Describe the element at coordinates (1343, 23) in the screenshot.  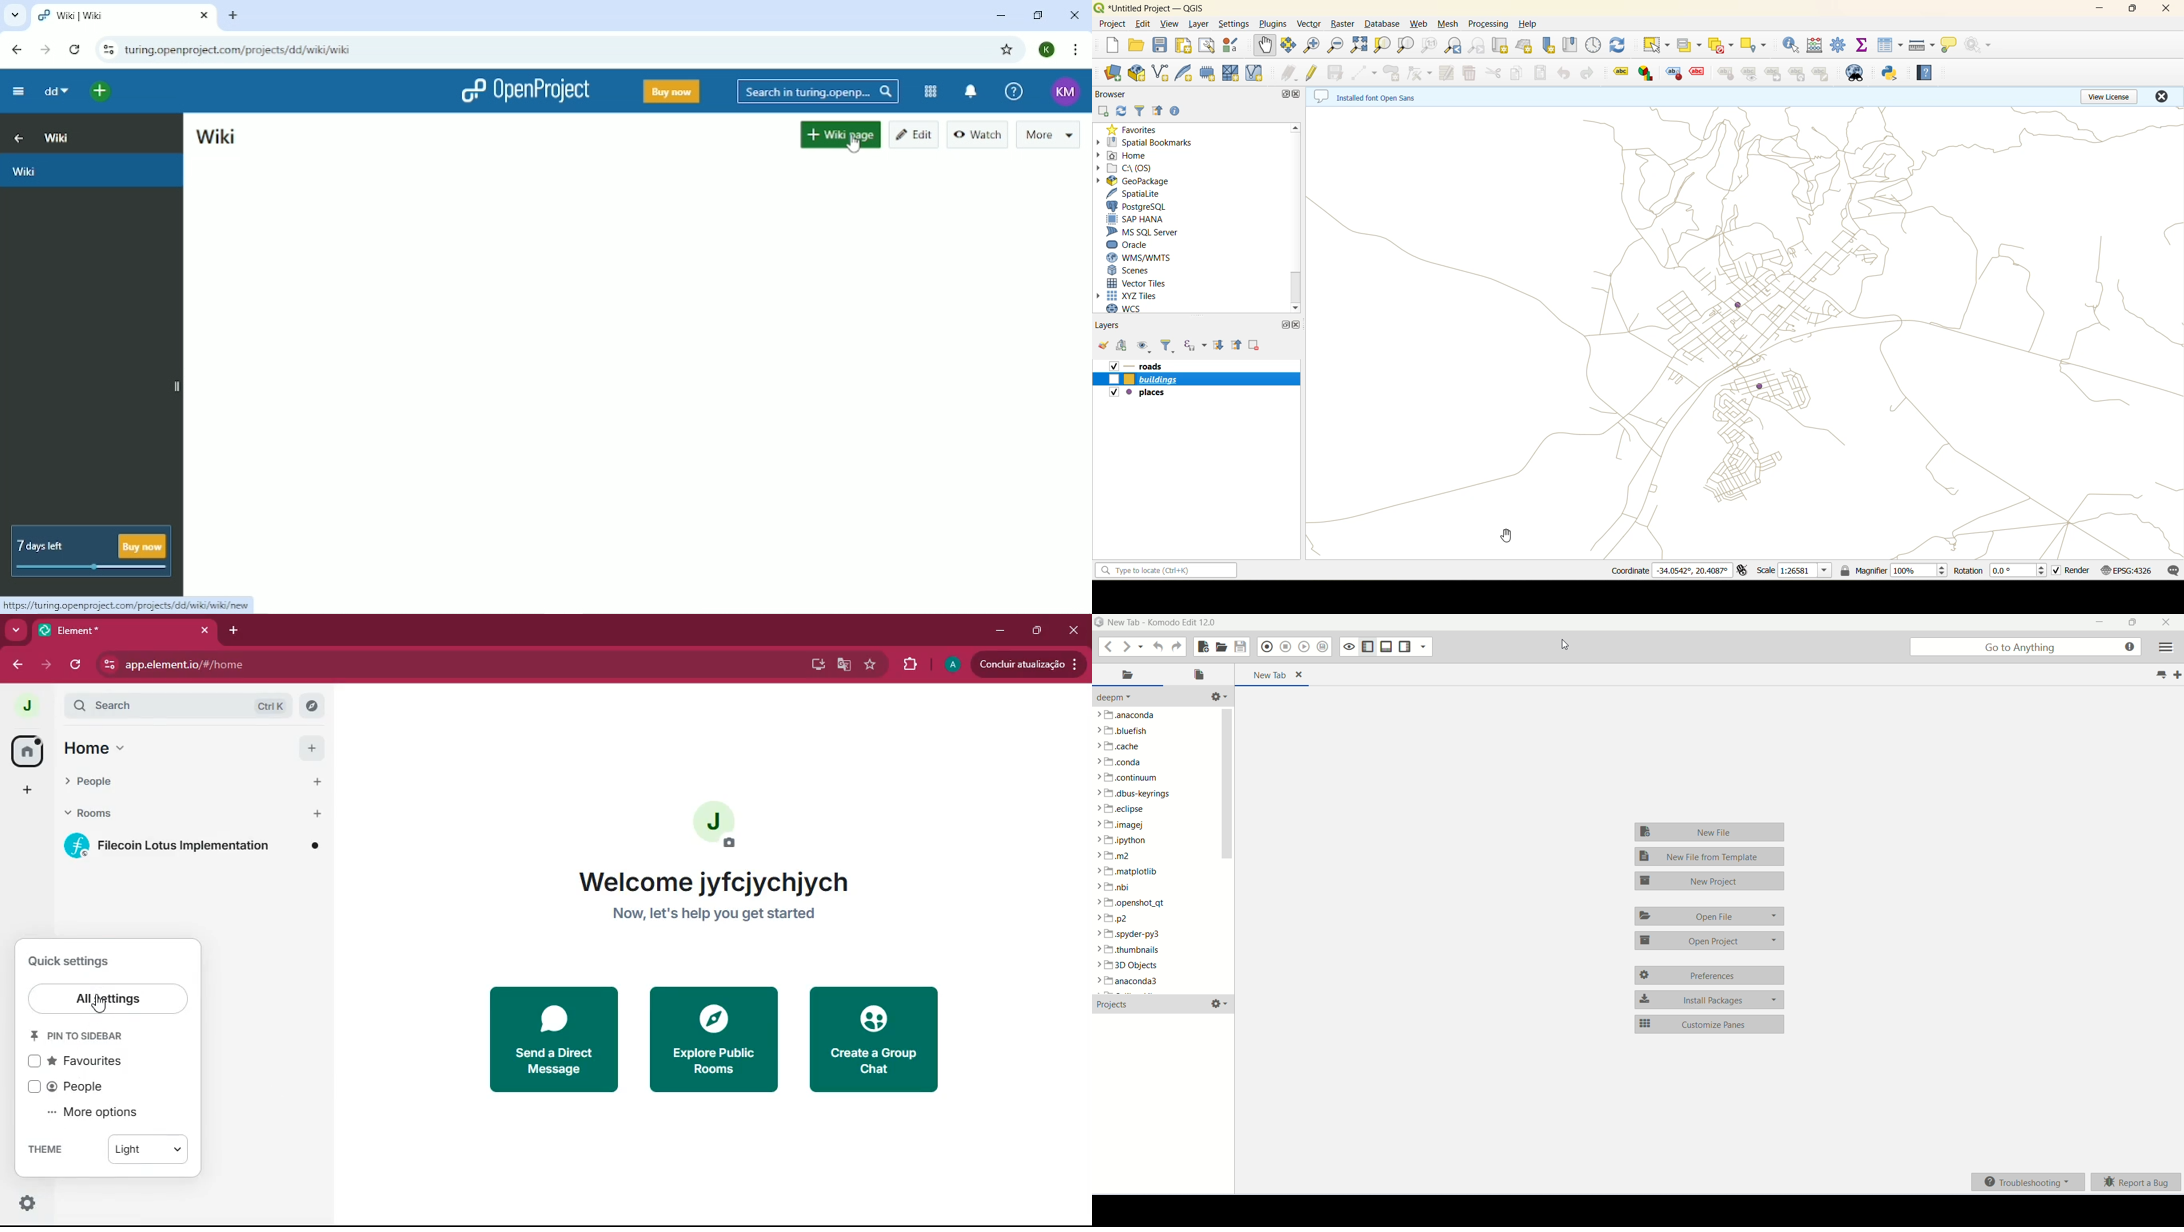
I see `raster` at that location.